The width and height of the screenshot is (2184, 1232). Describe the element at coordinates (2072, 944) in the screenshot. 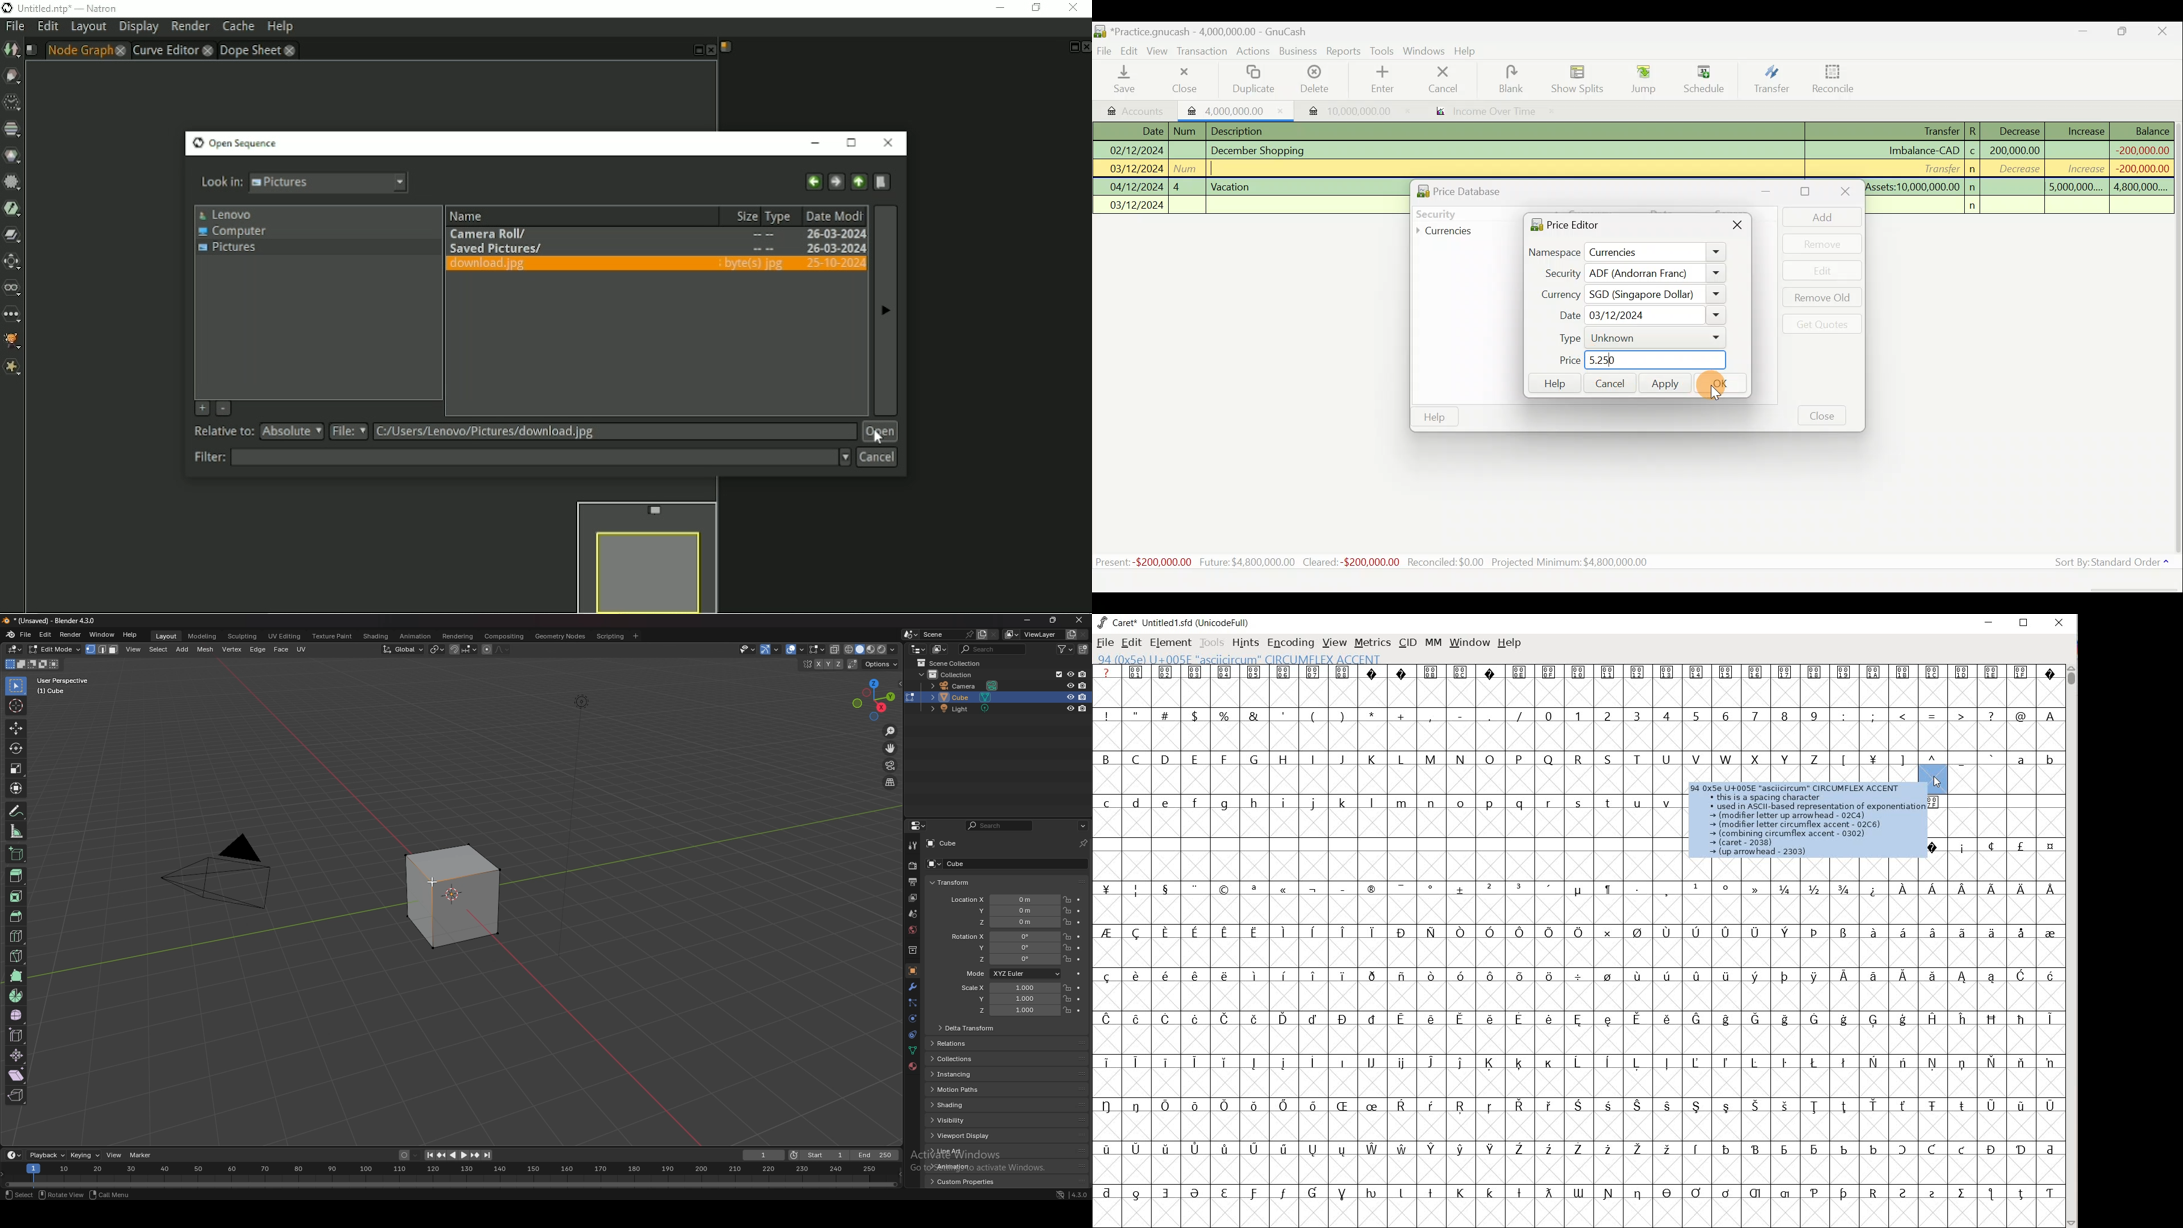

I see `SCROLLBAR` at that location.